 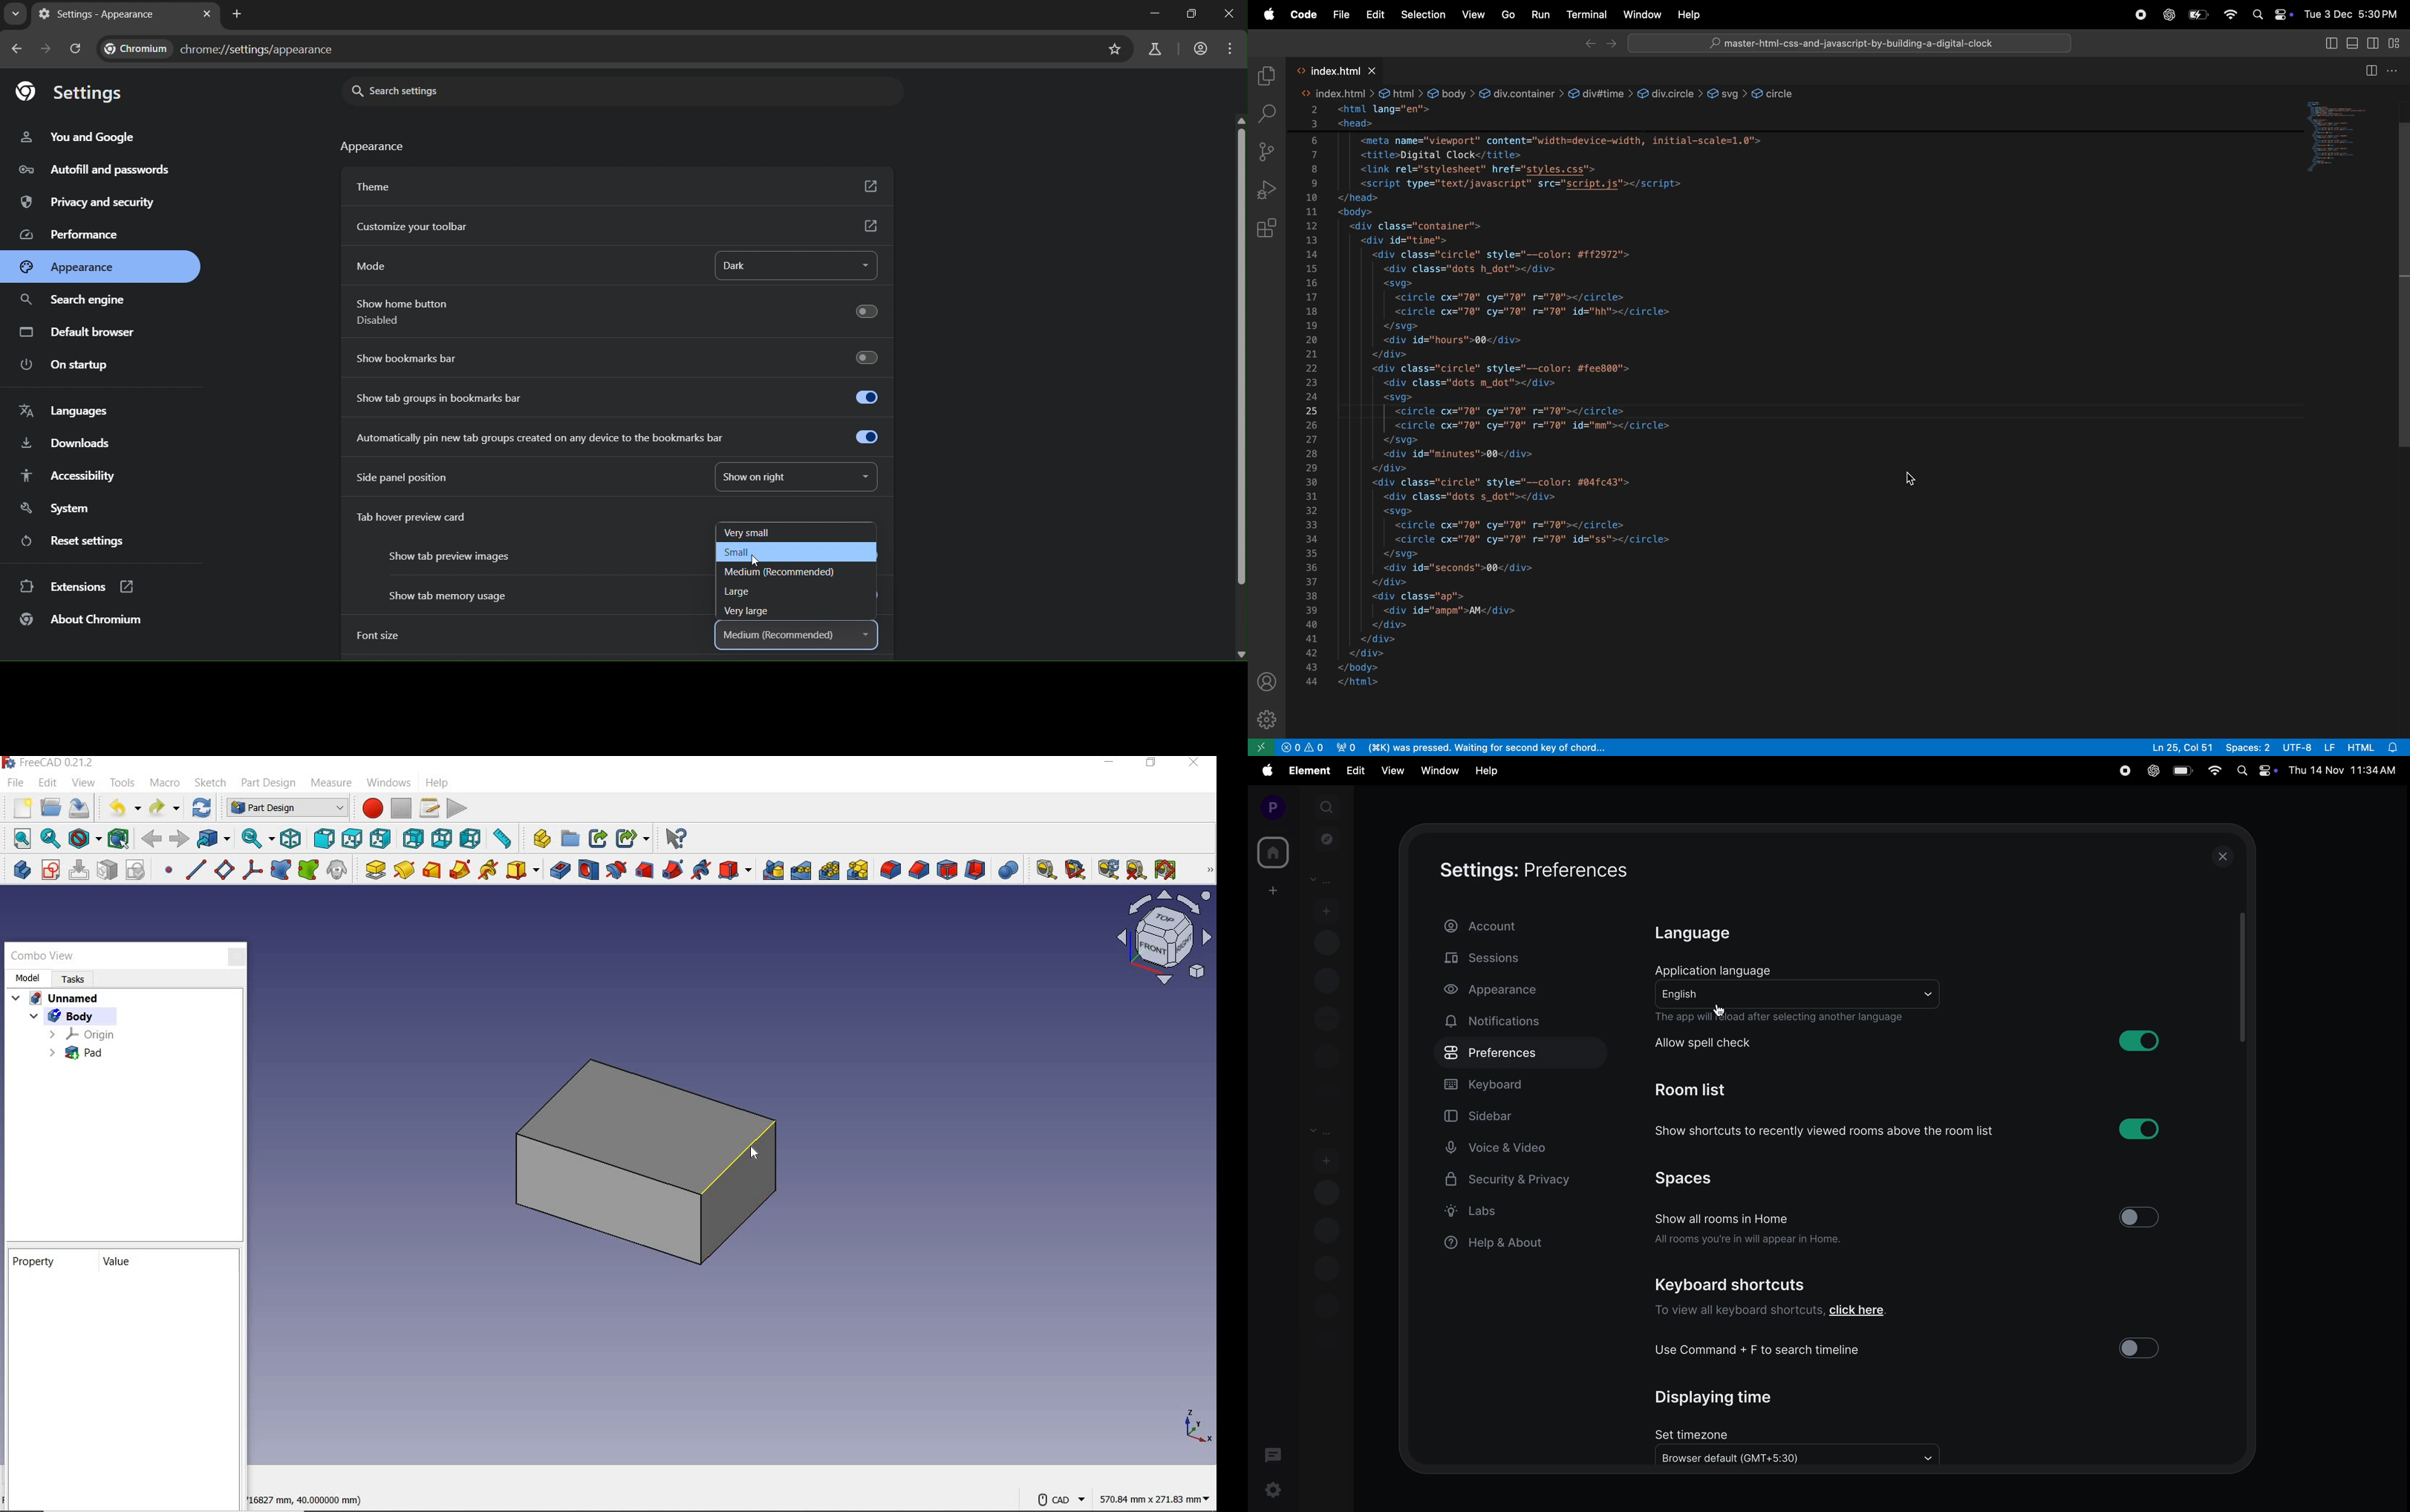 I want to click on the app will relaod after the change, so click(x=1785, y=1019).